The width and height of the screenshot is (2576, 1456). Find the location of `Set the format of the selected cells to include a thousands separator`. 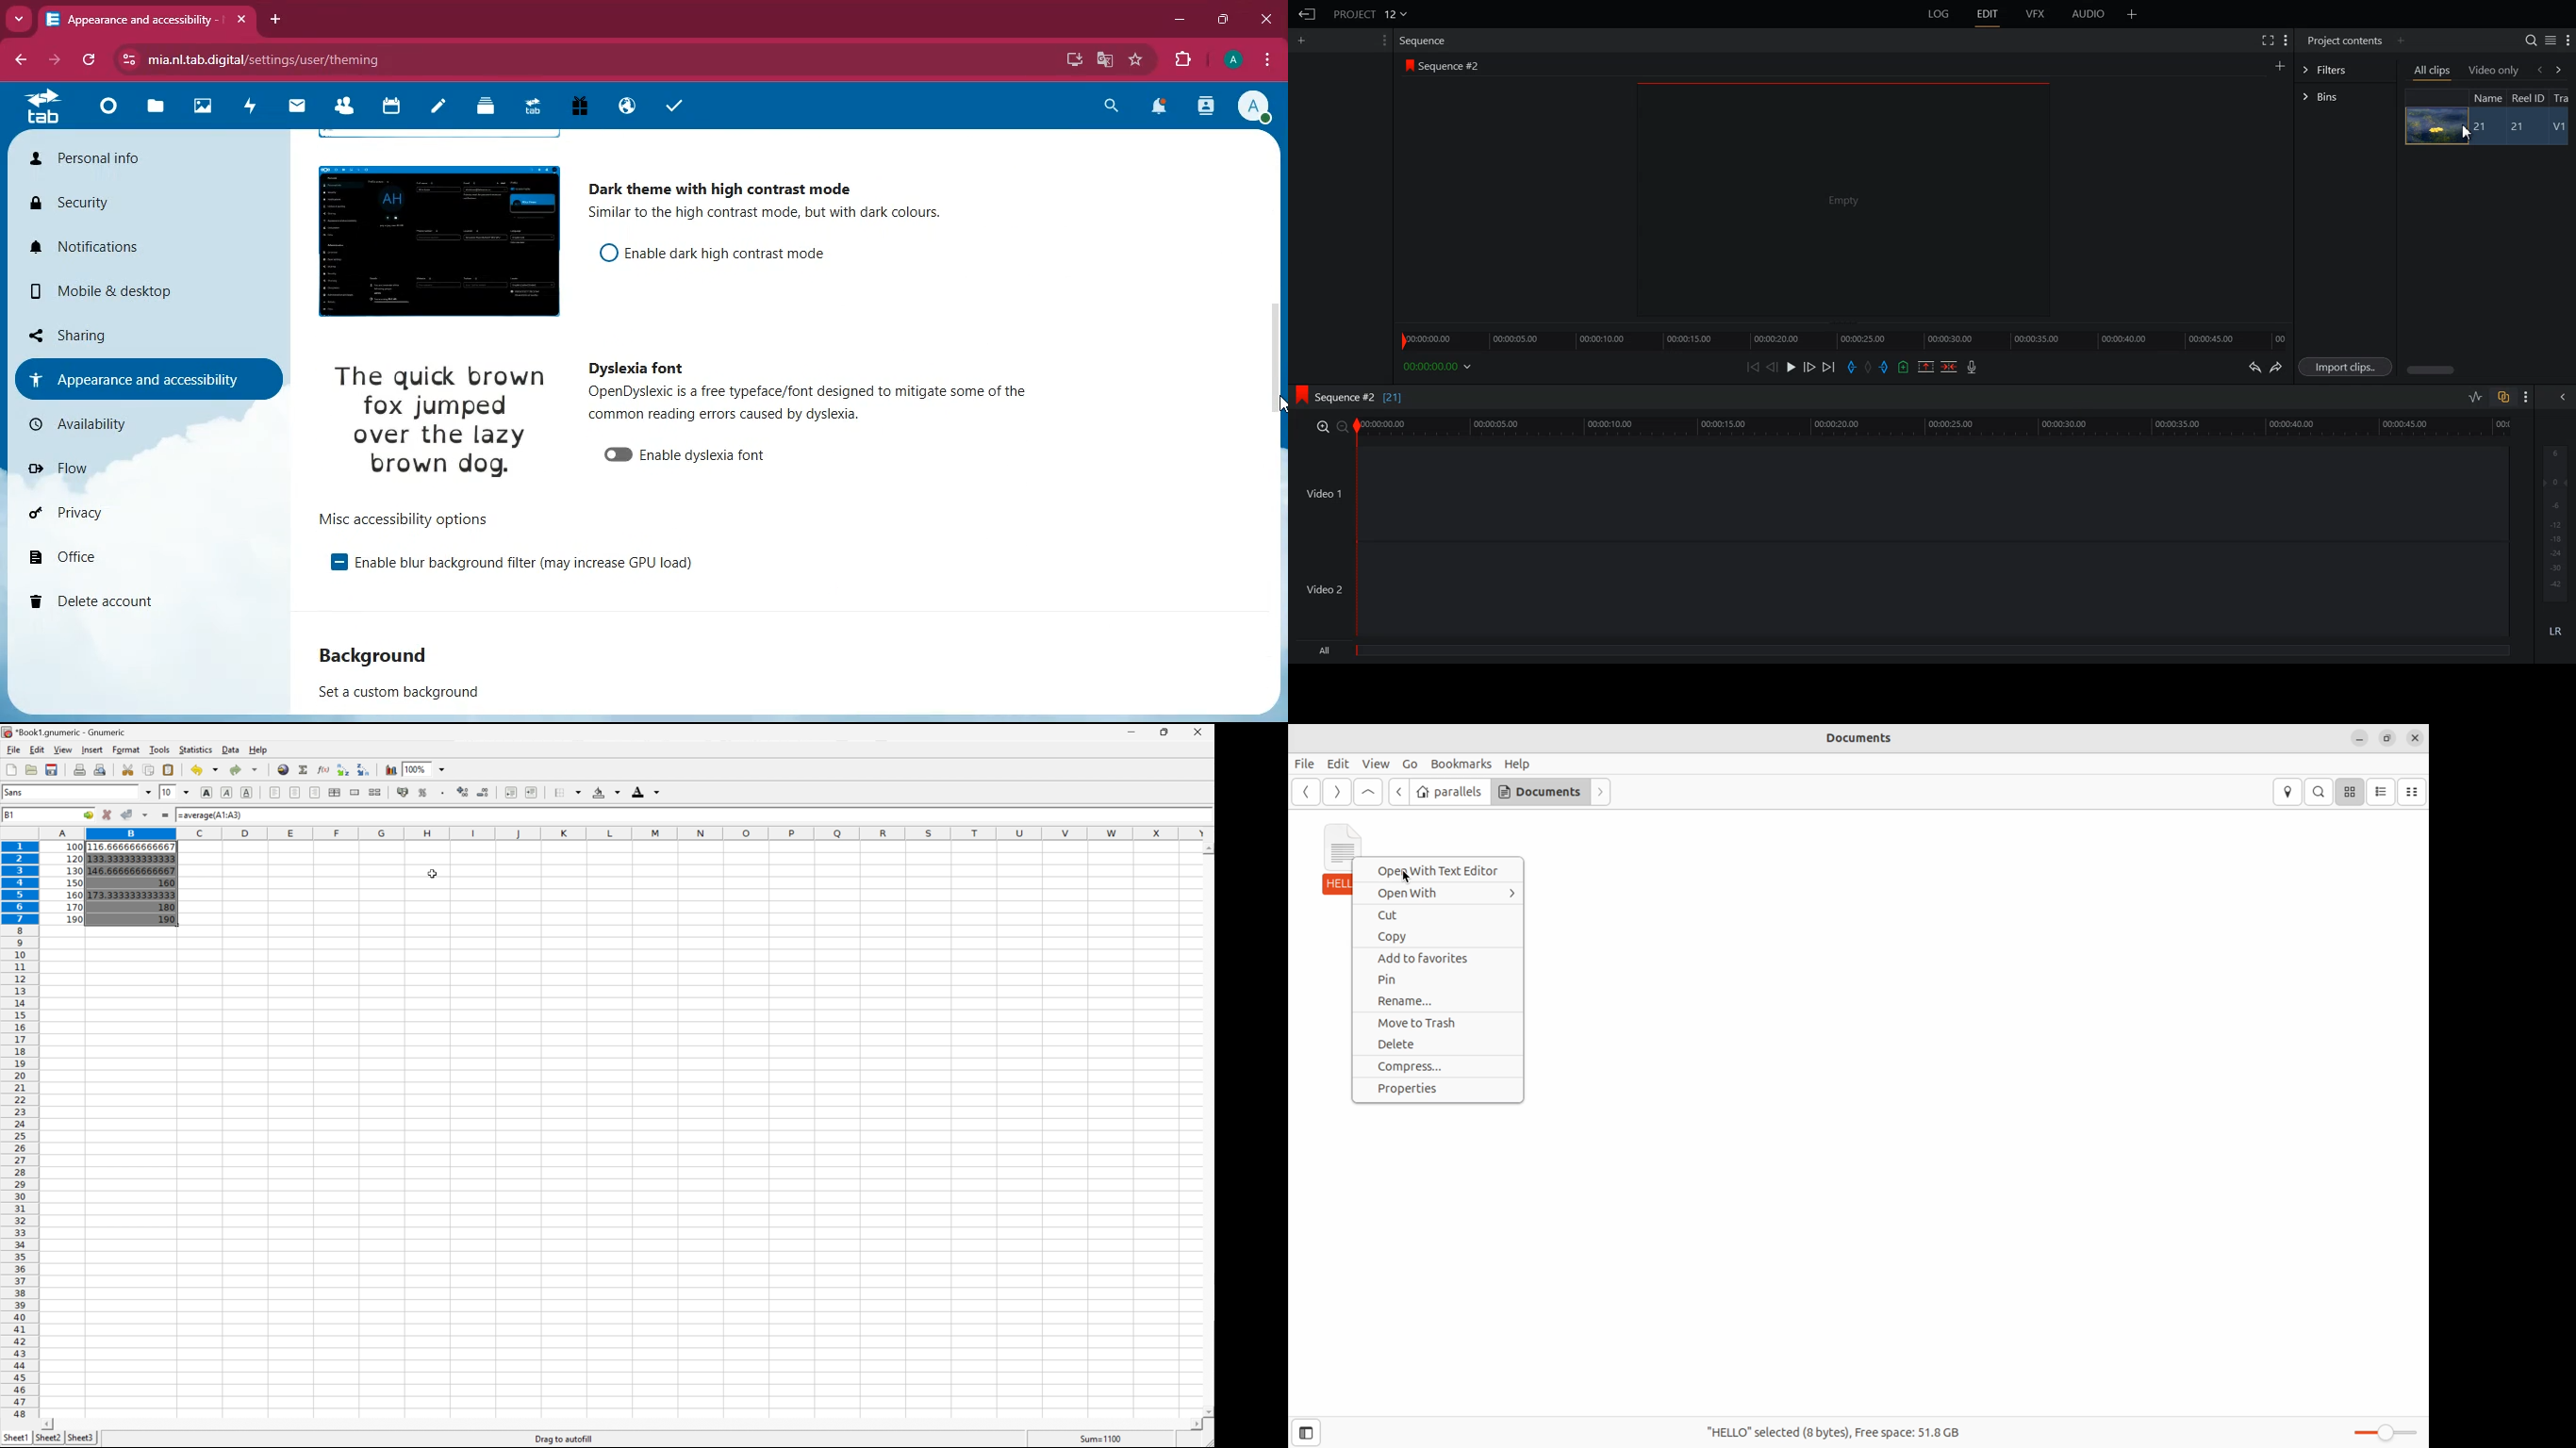

Set the format of the selected cells to include a thousands separator is located at coordinates (444, 792).